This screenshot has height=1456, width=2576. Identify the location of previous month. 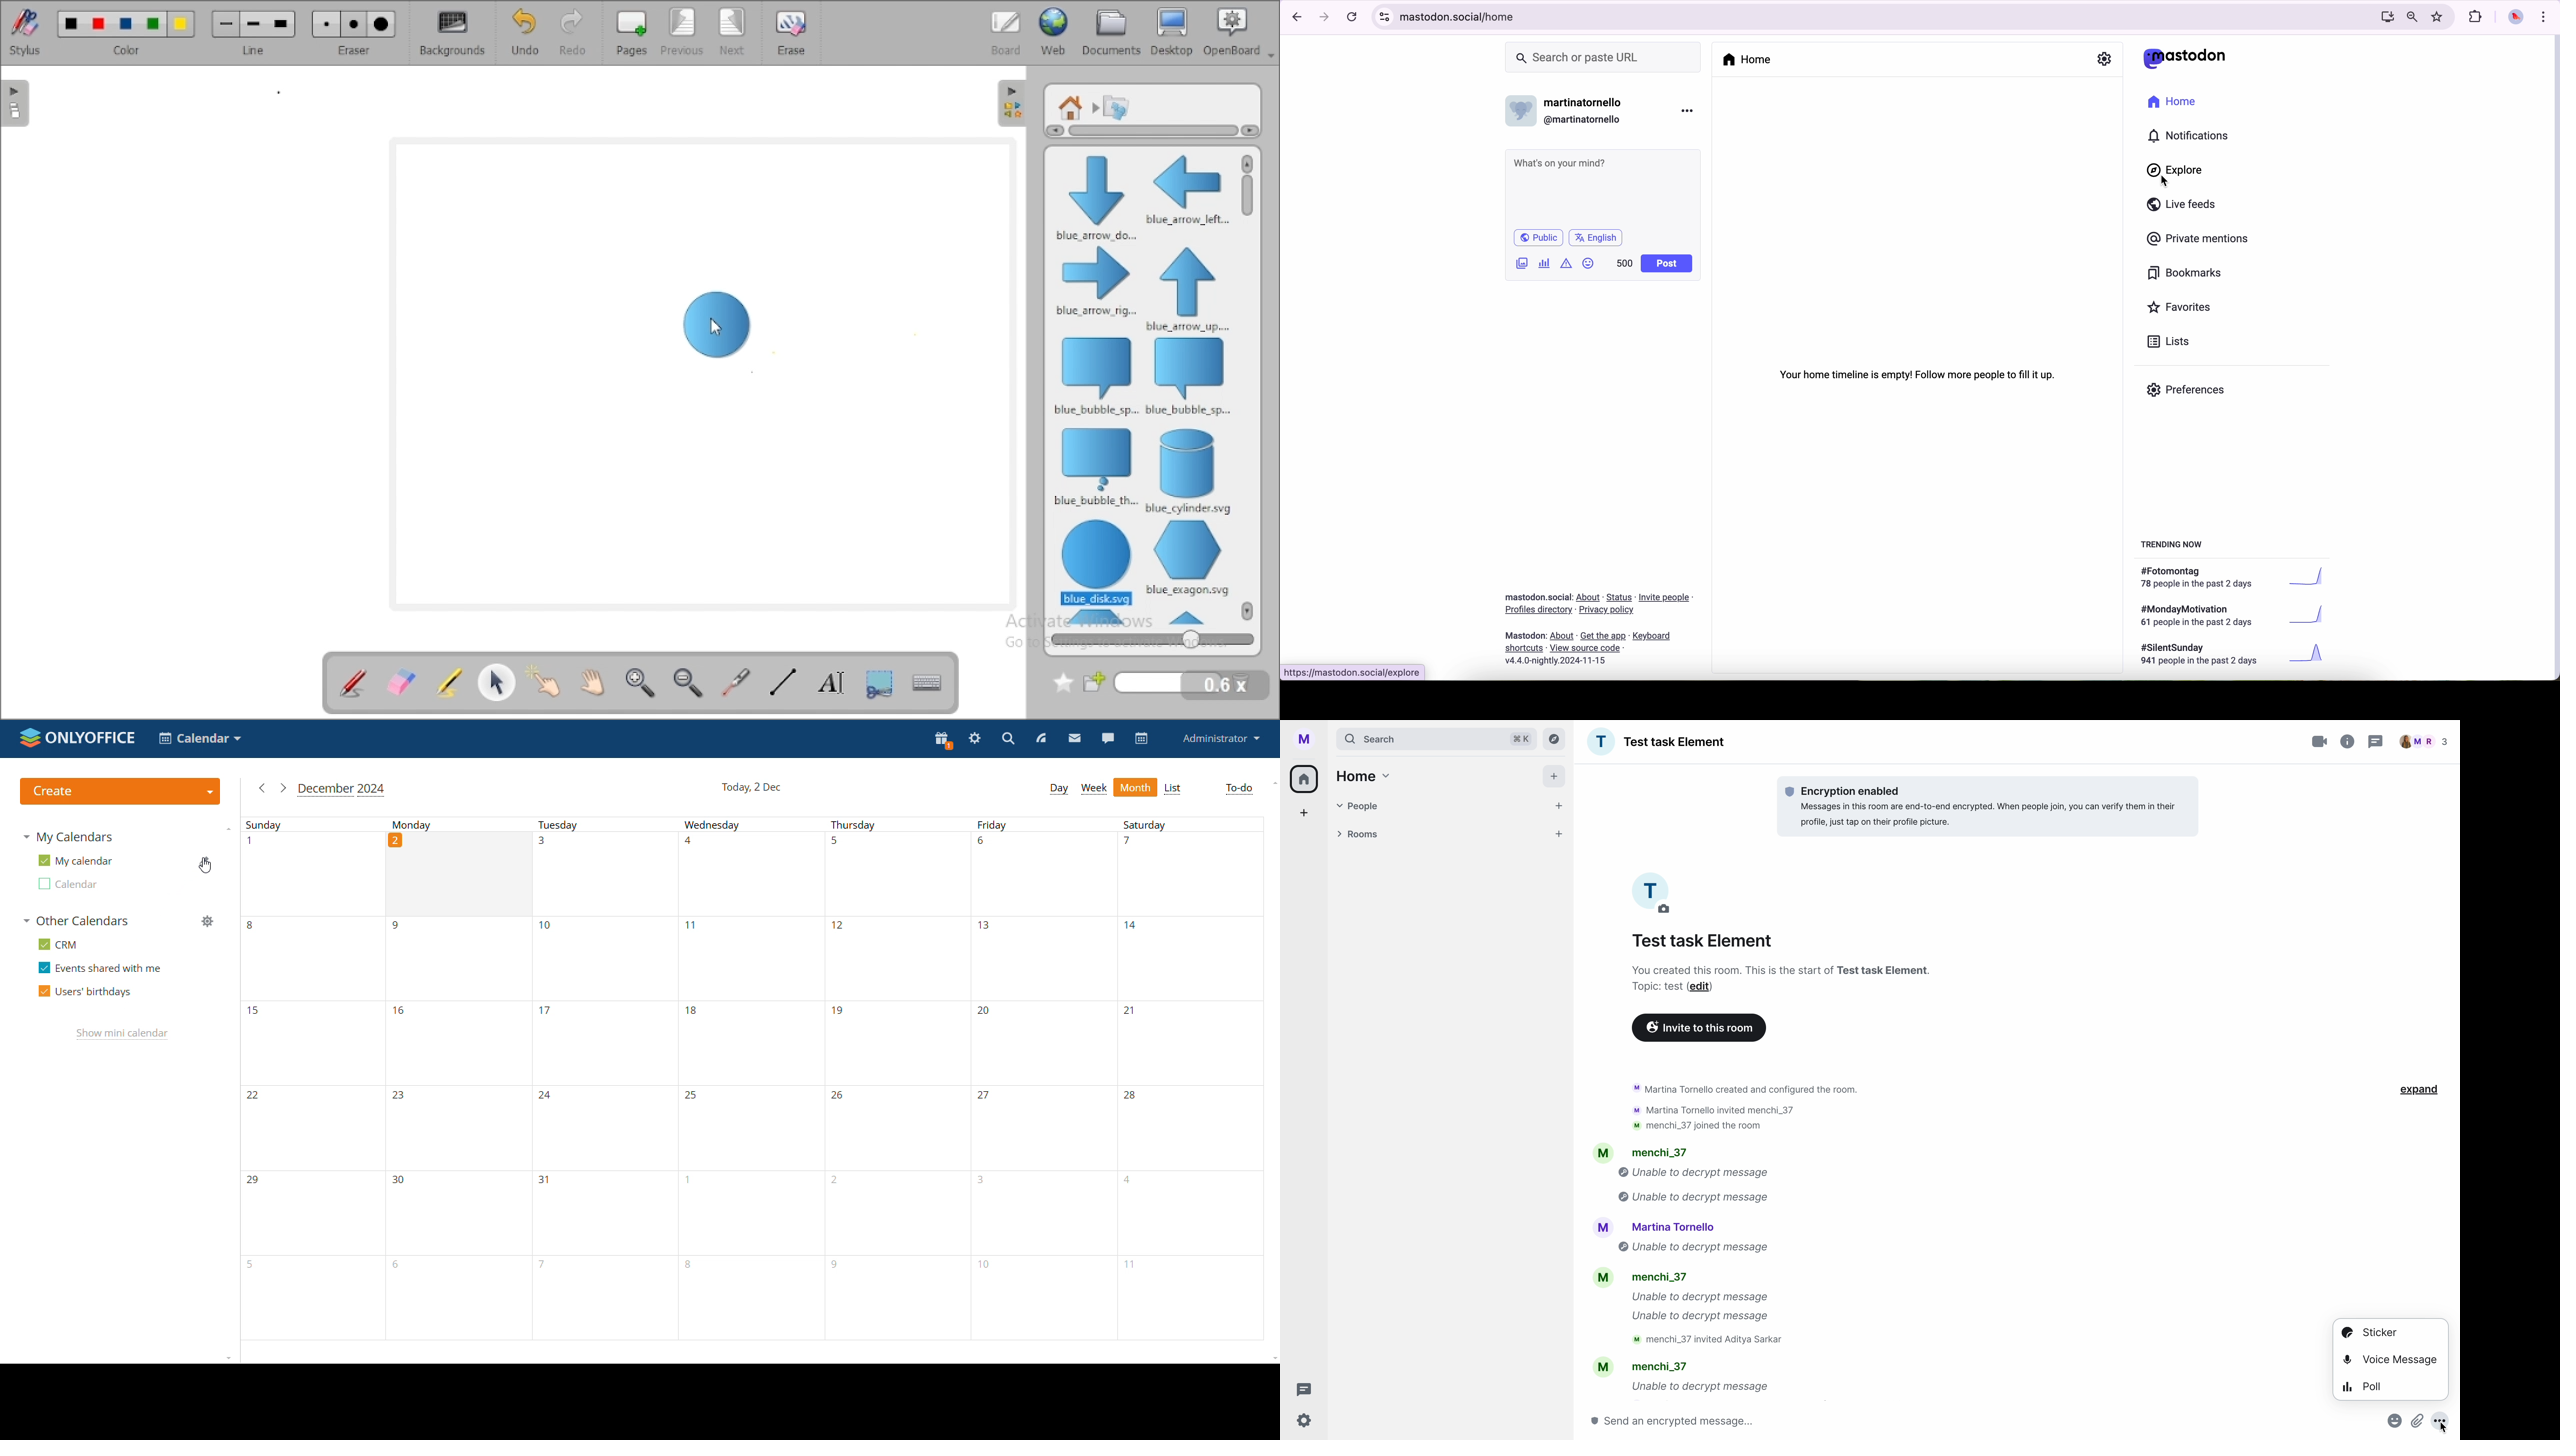
(262, 788).